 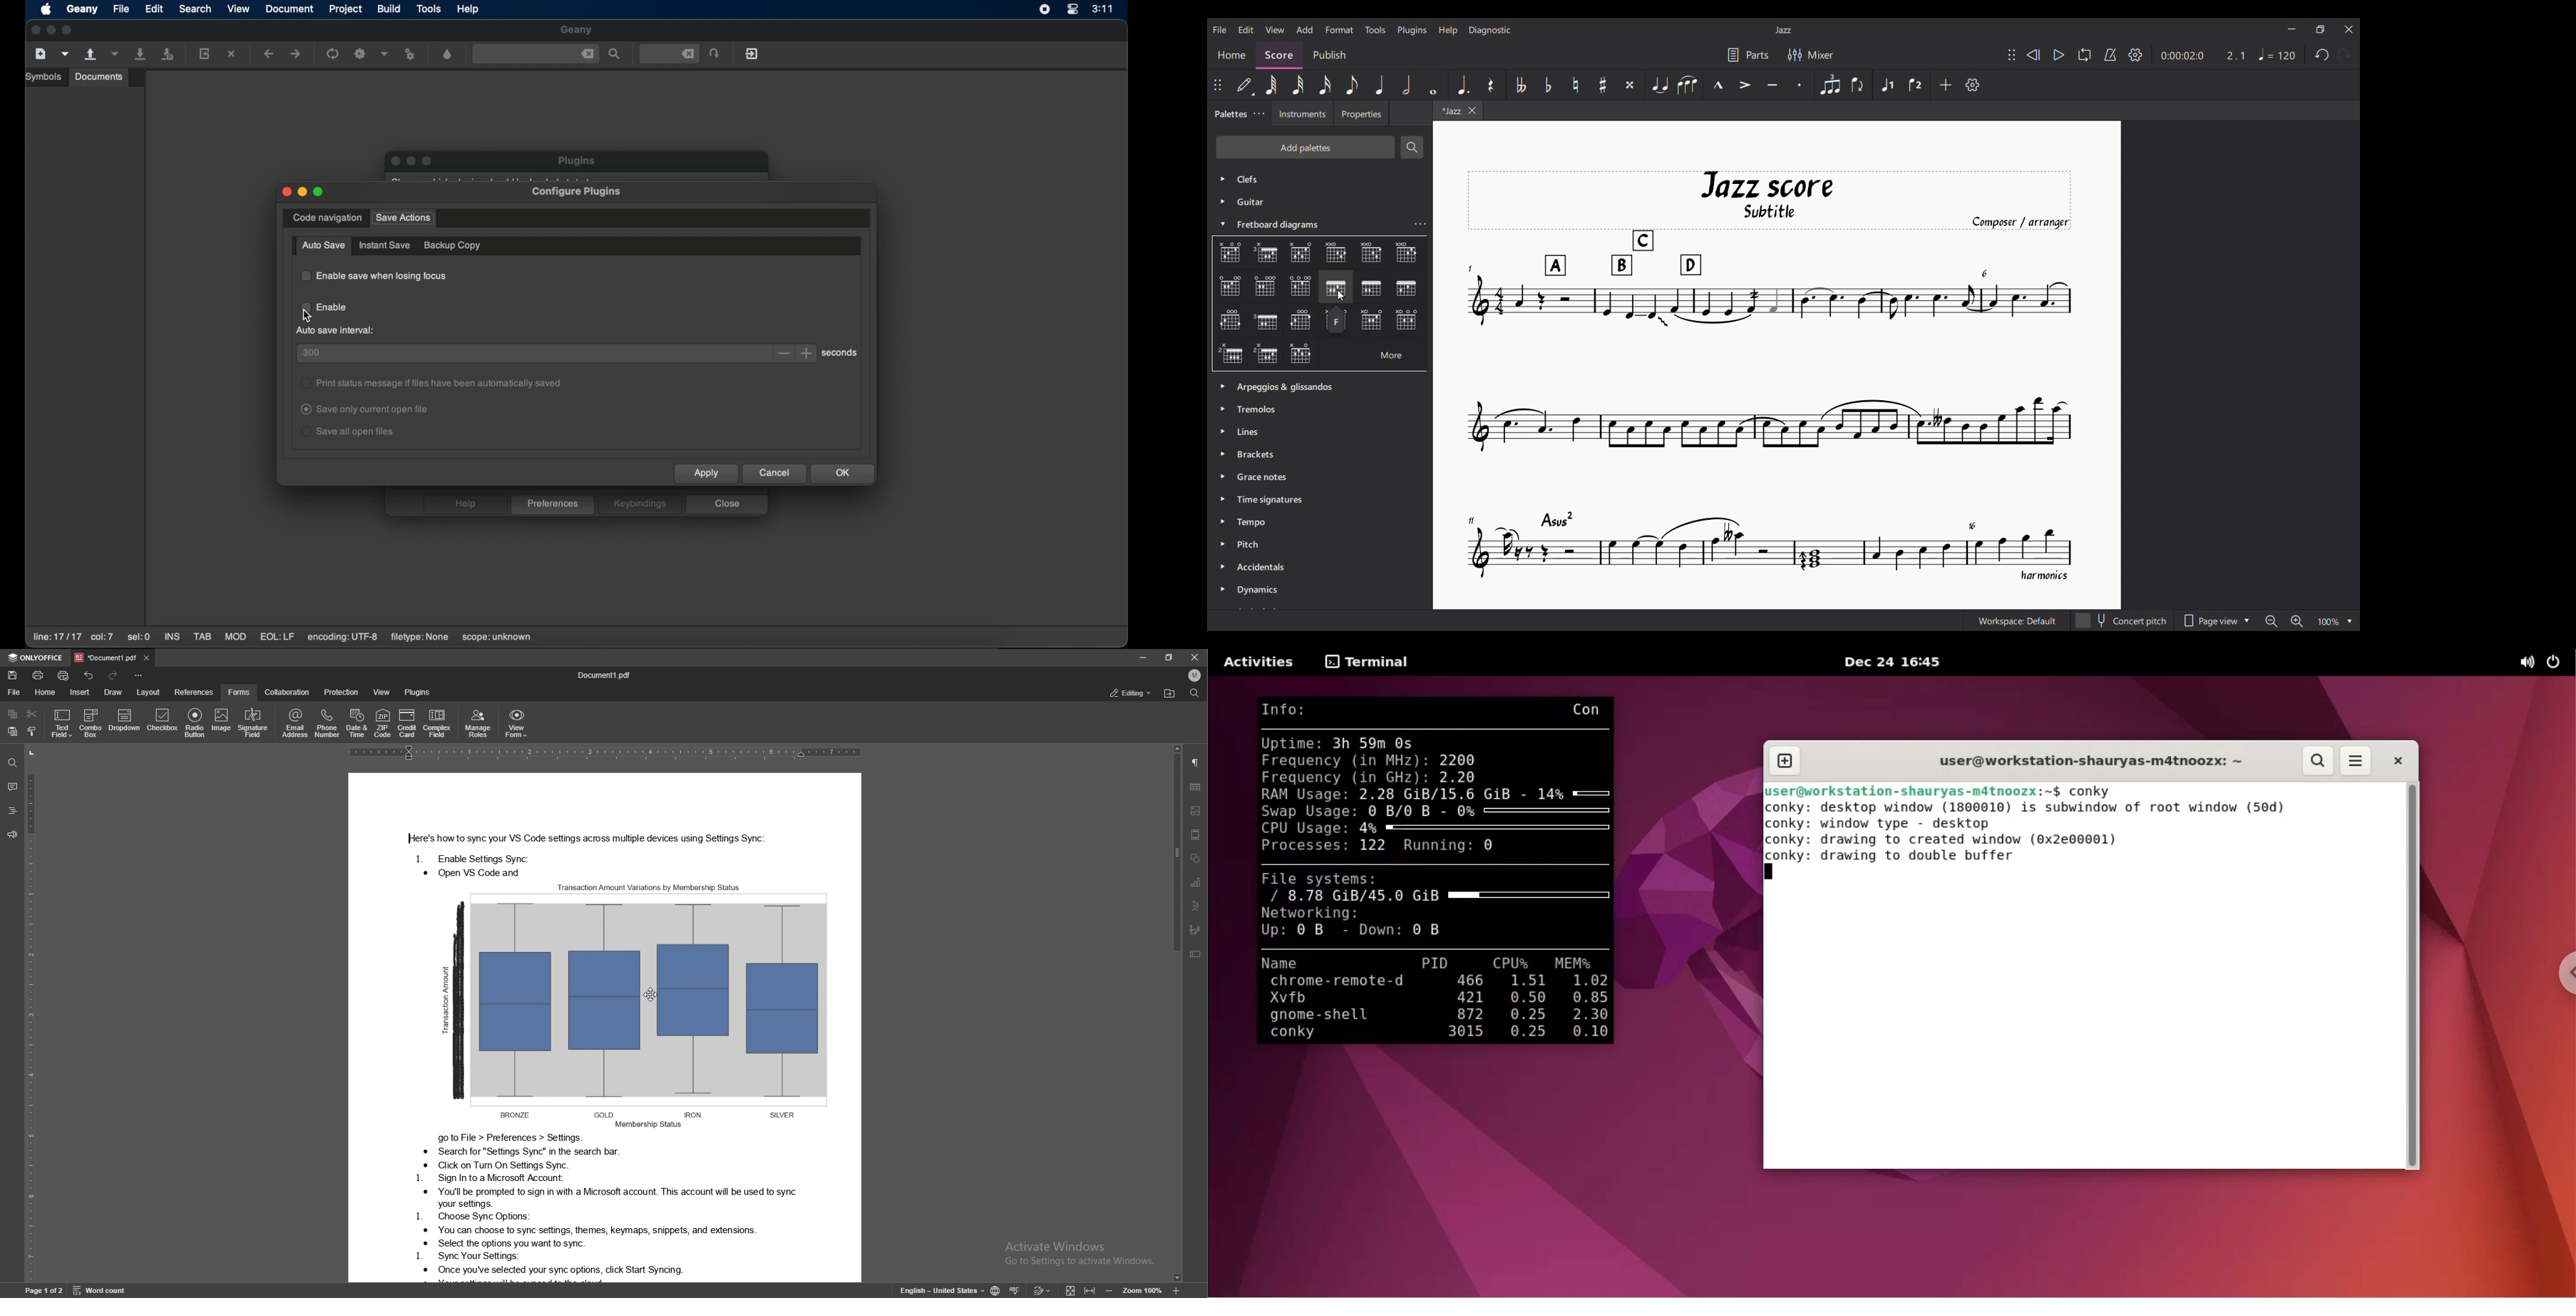 What do you see at coordinates (1857, 84) in the screenshot?
I see `Flip direction` at bounding box center [1857, 84].